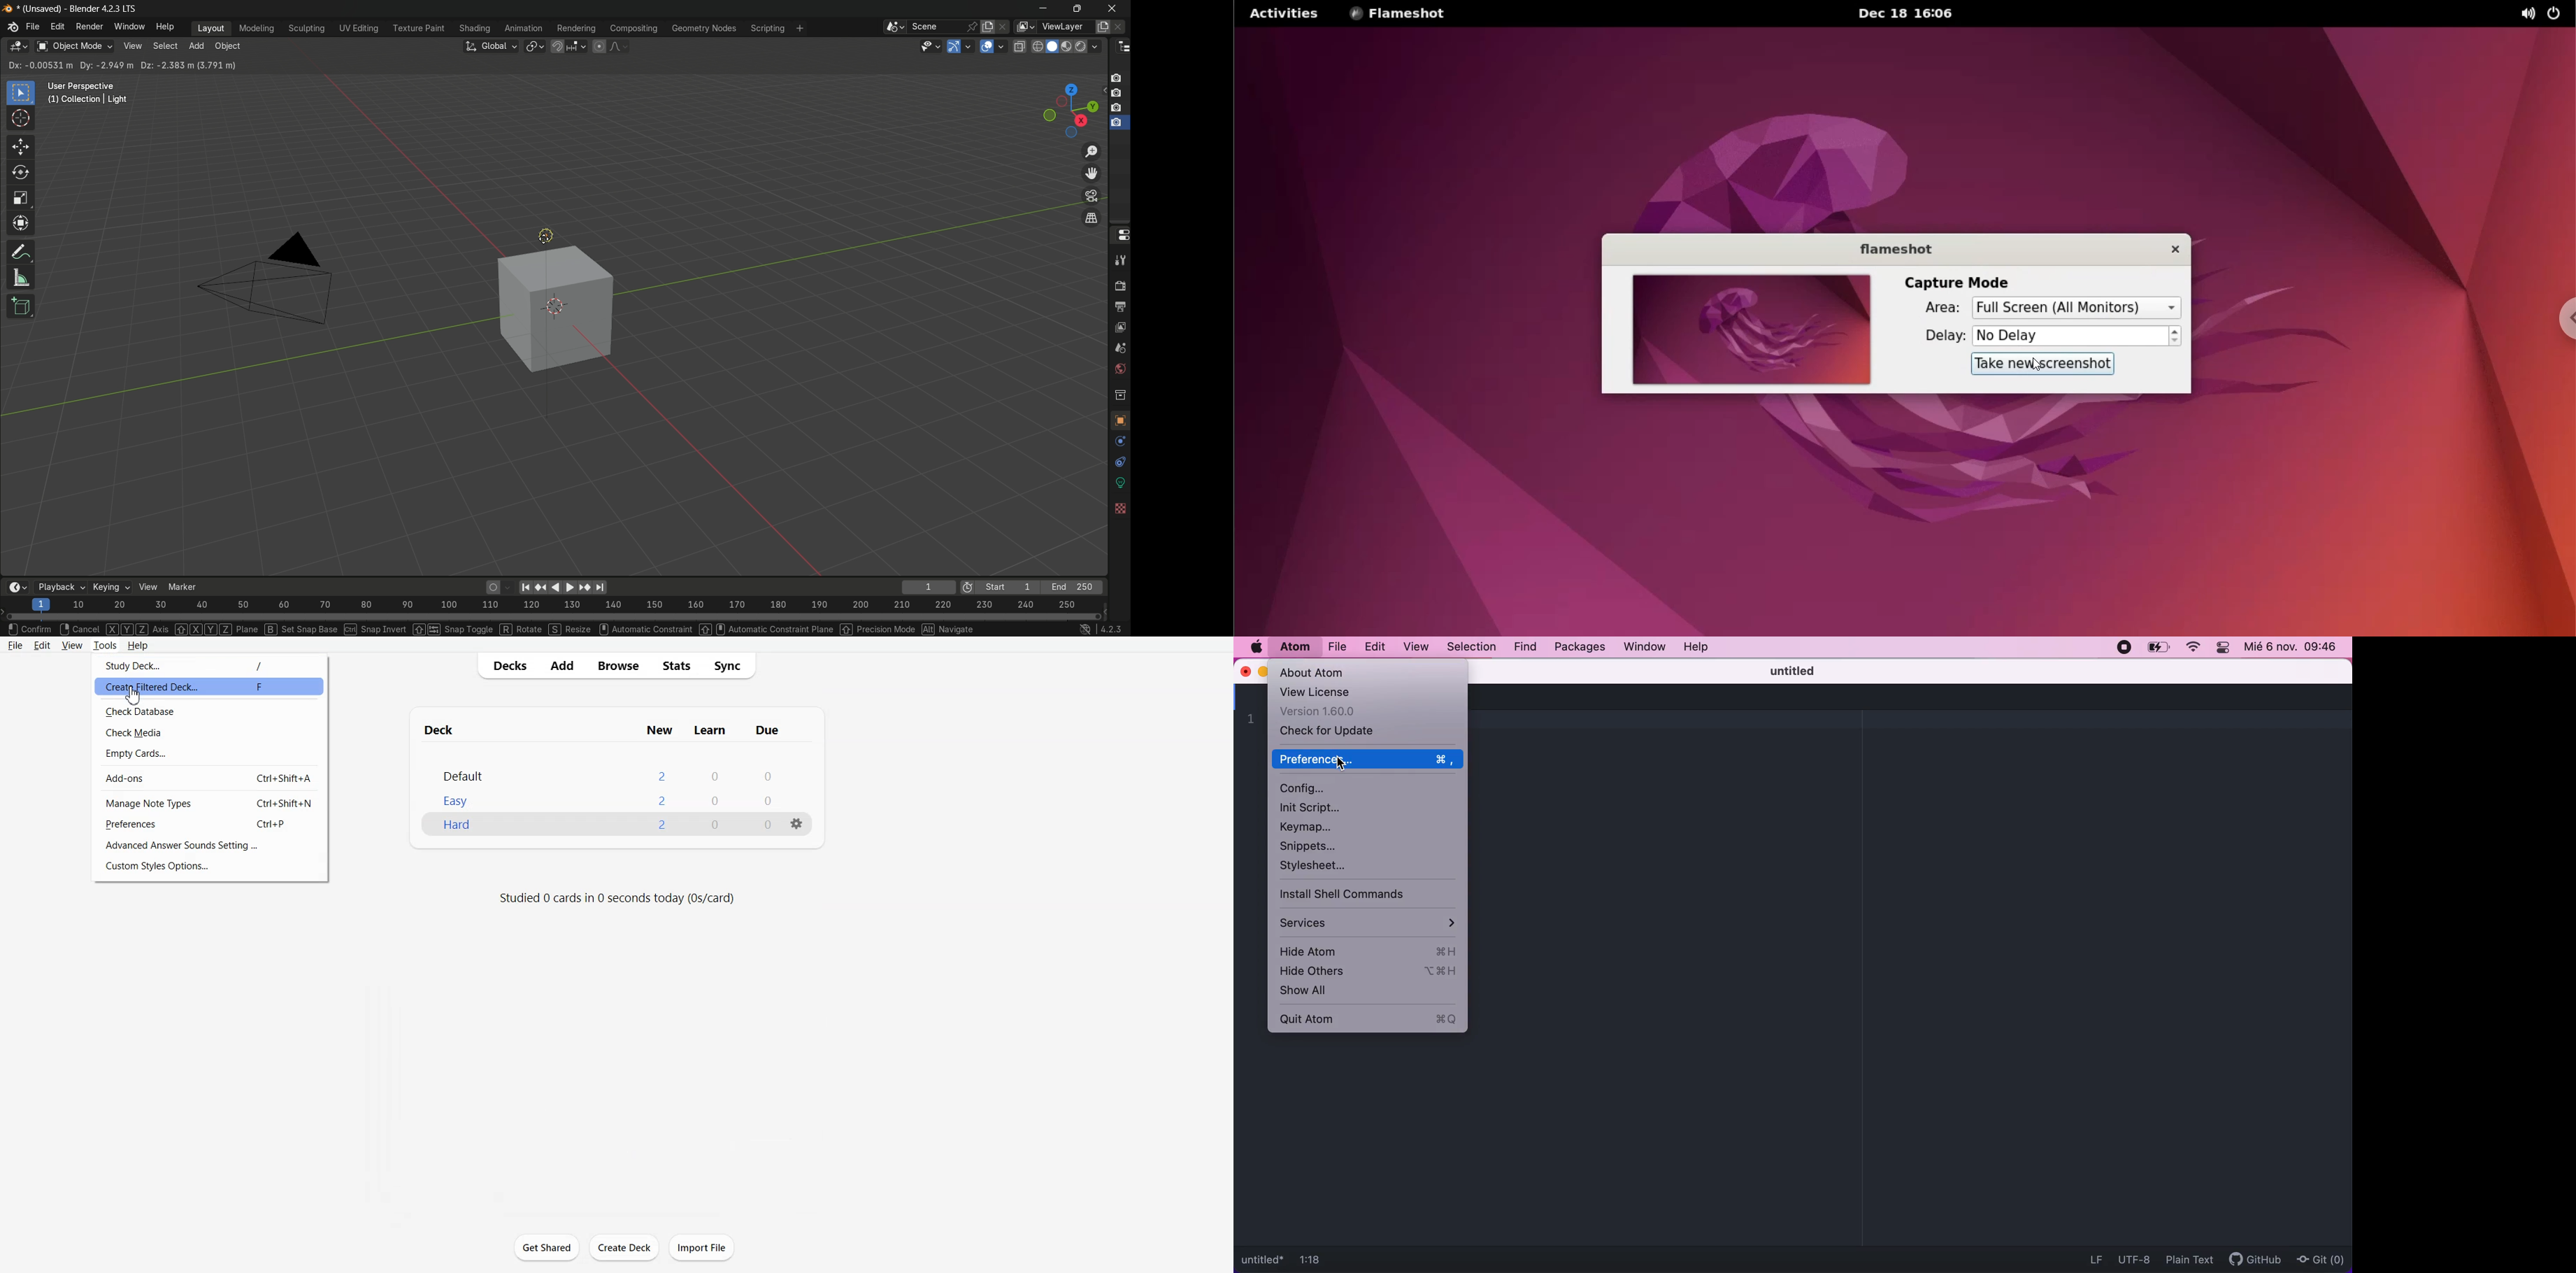  I want to click on find, so click(1526, 648).